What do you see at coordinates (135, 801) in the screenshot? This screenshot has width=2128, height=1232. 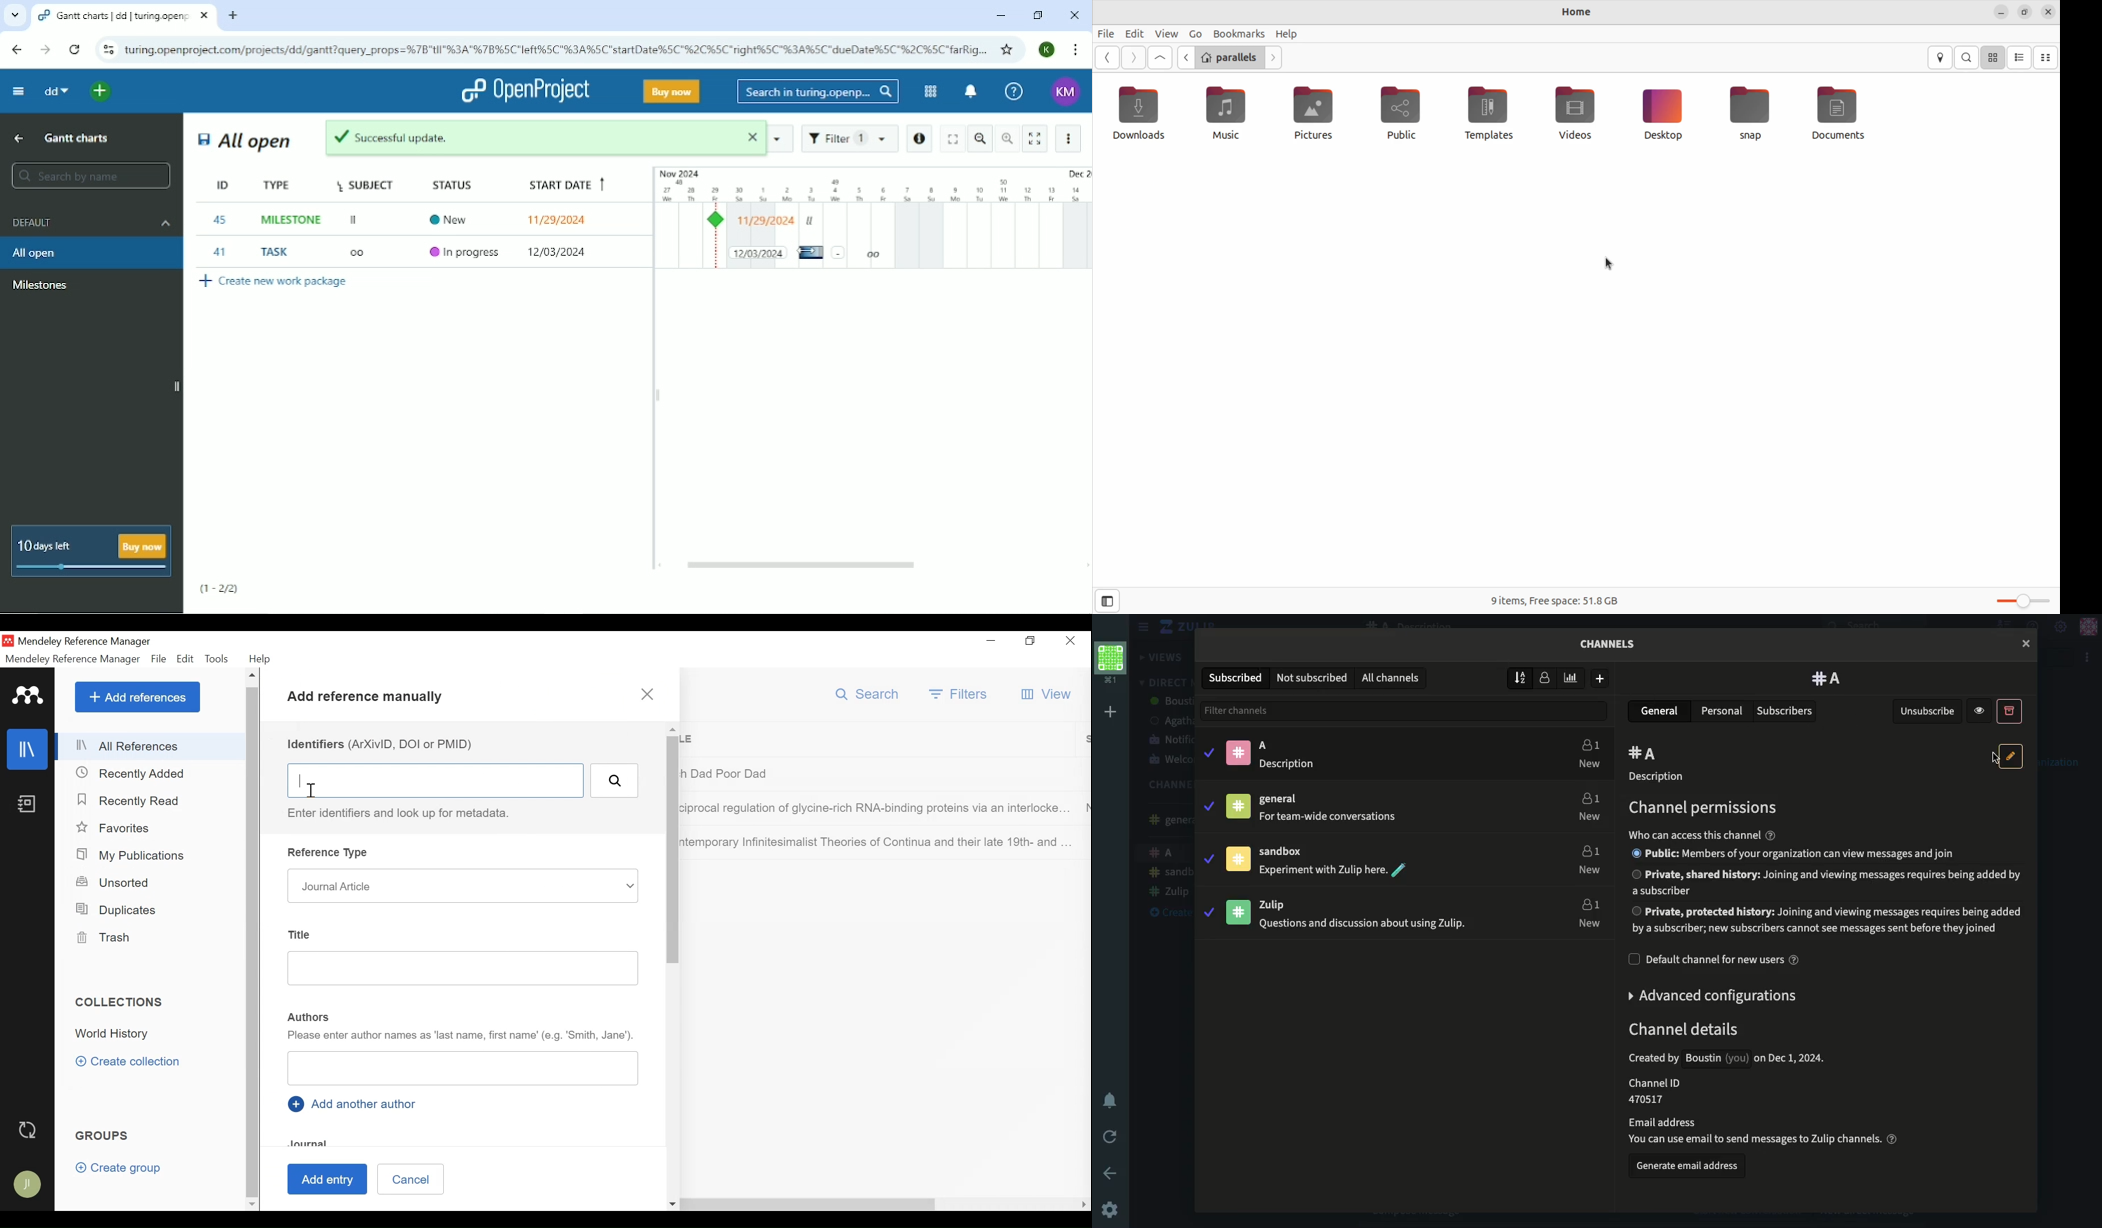 I see `Recently Read` at bounding box center [135, 801].